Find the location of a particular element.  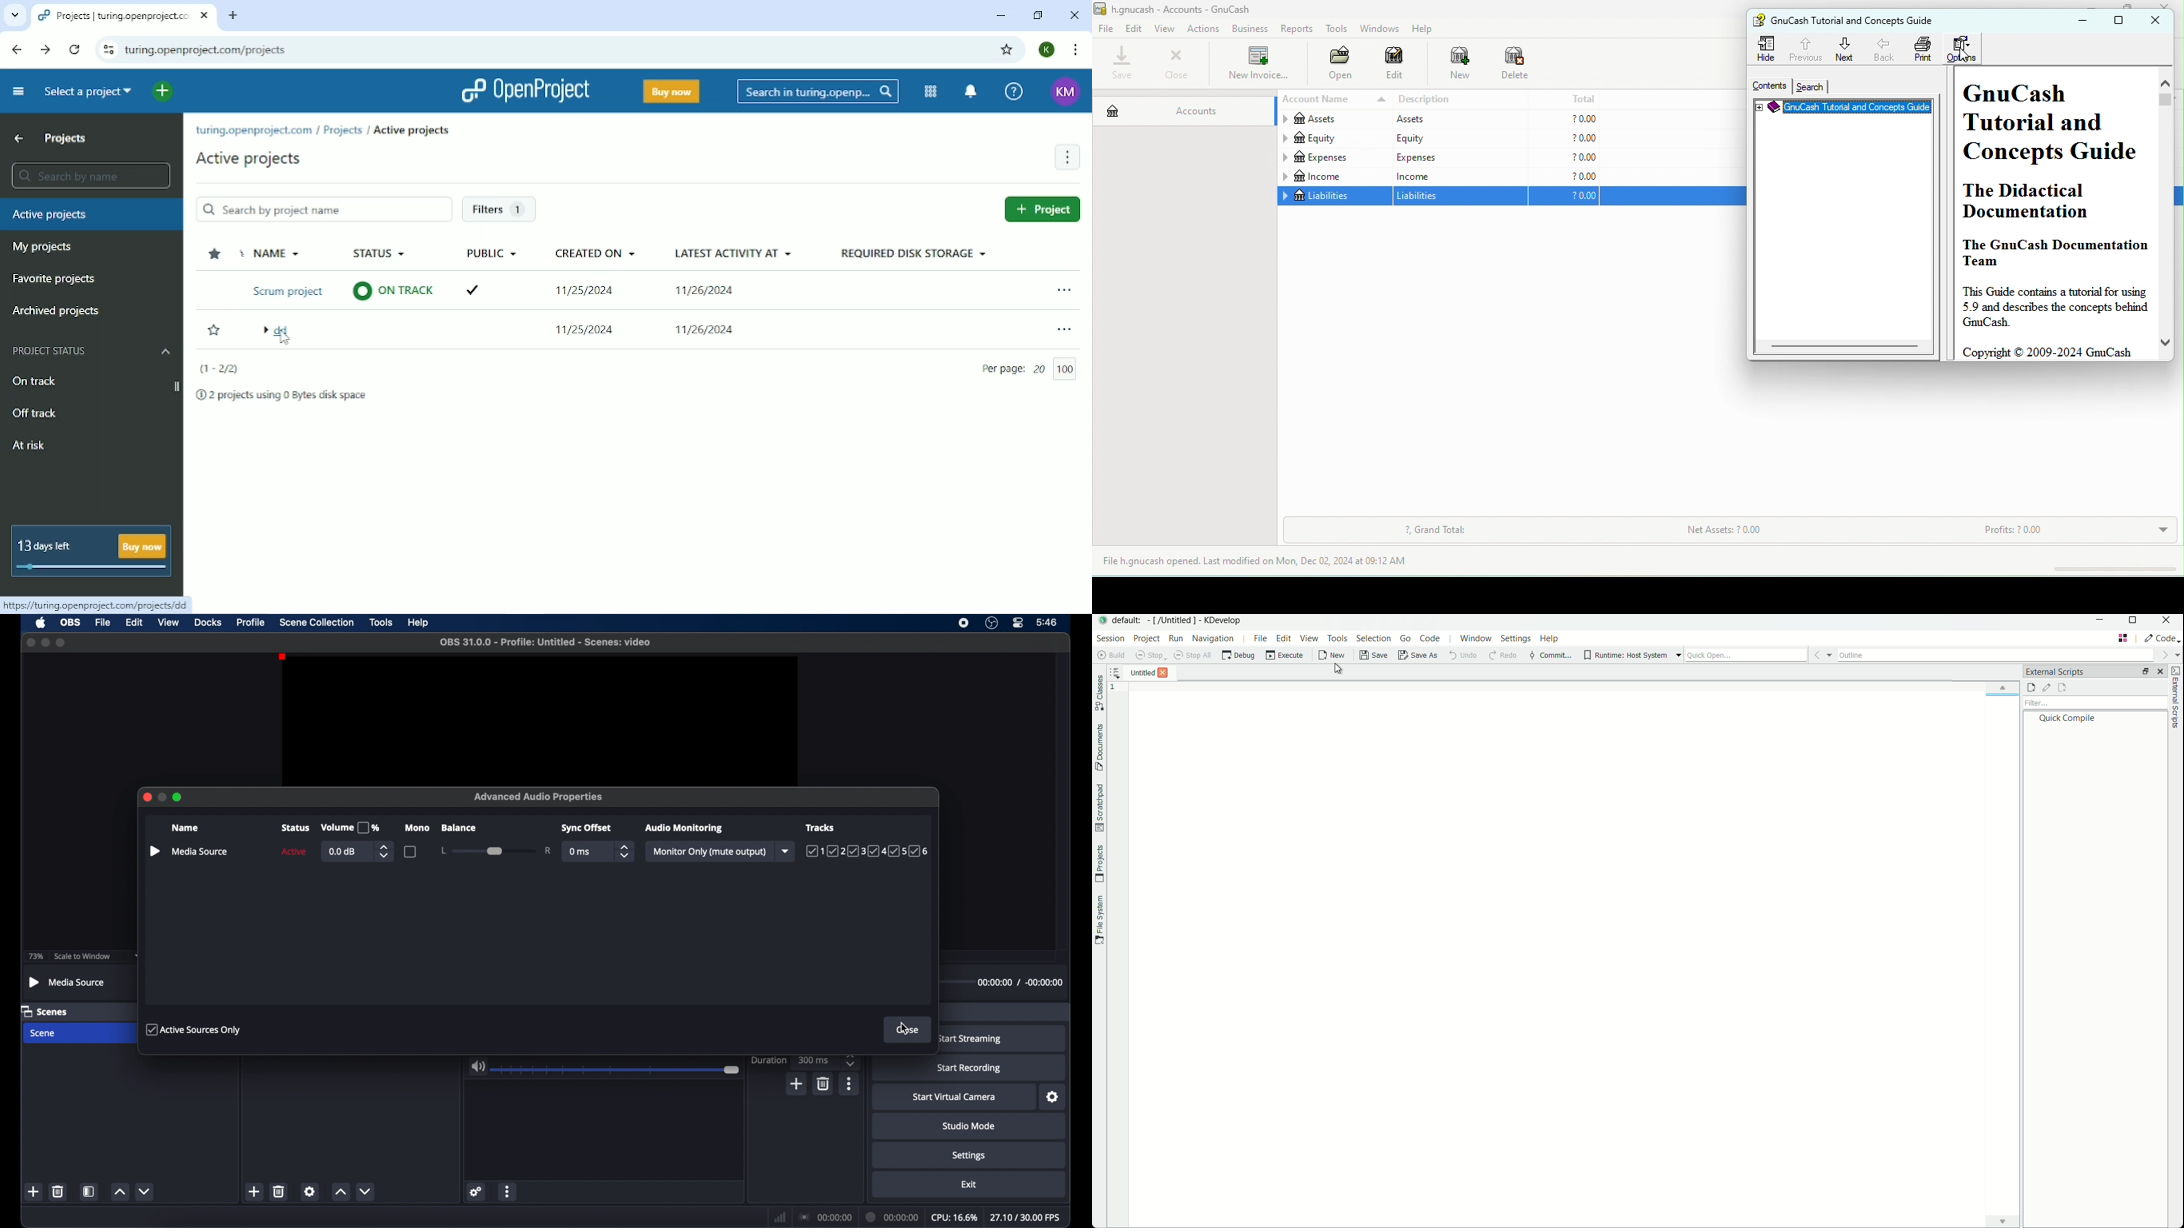

timestamps is located at coordinates (1020, 982).